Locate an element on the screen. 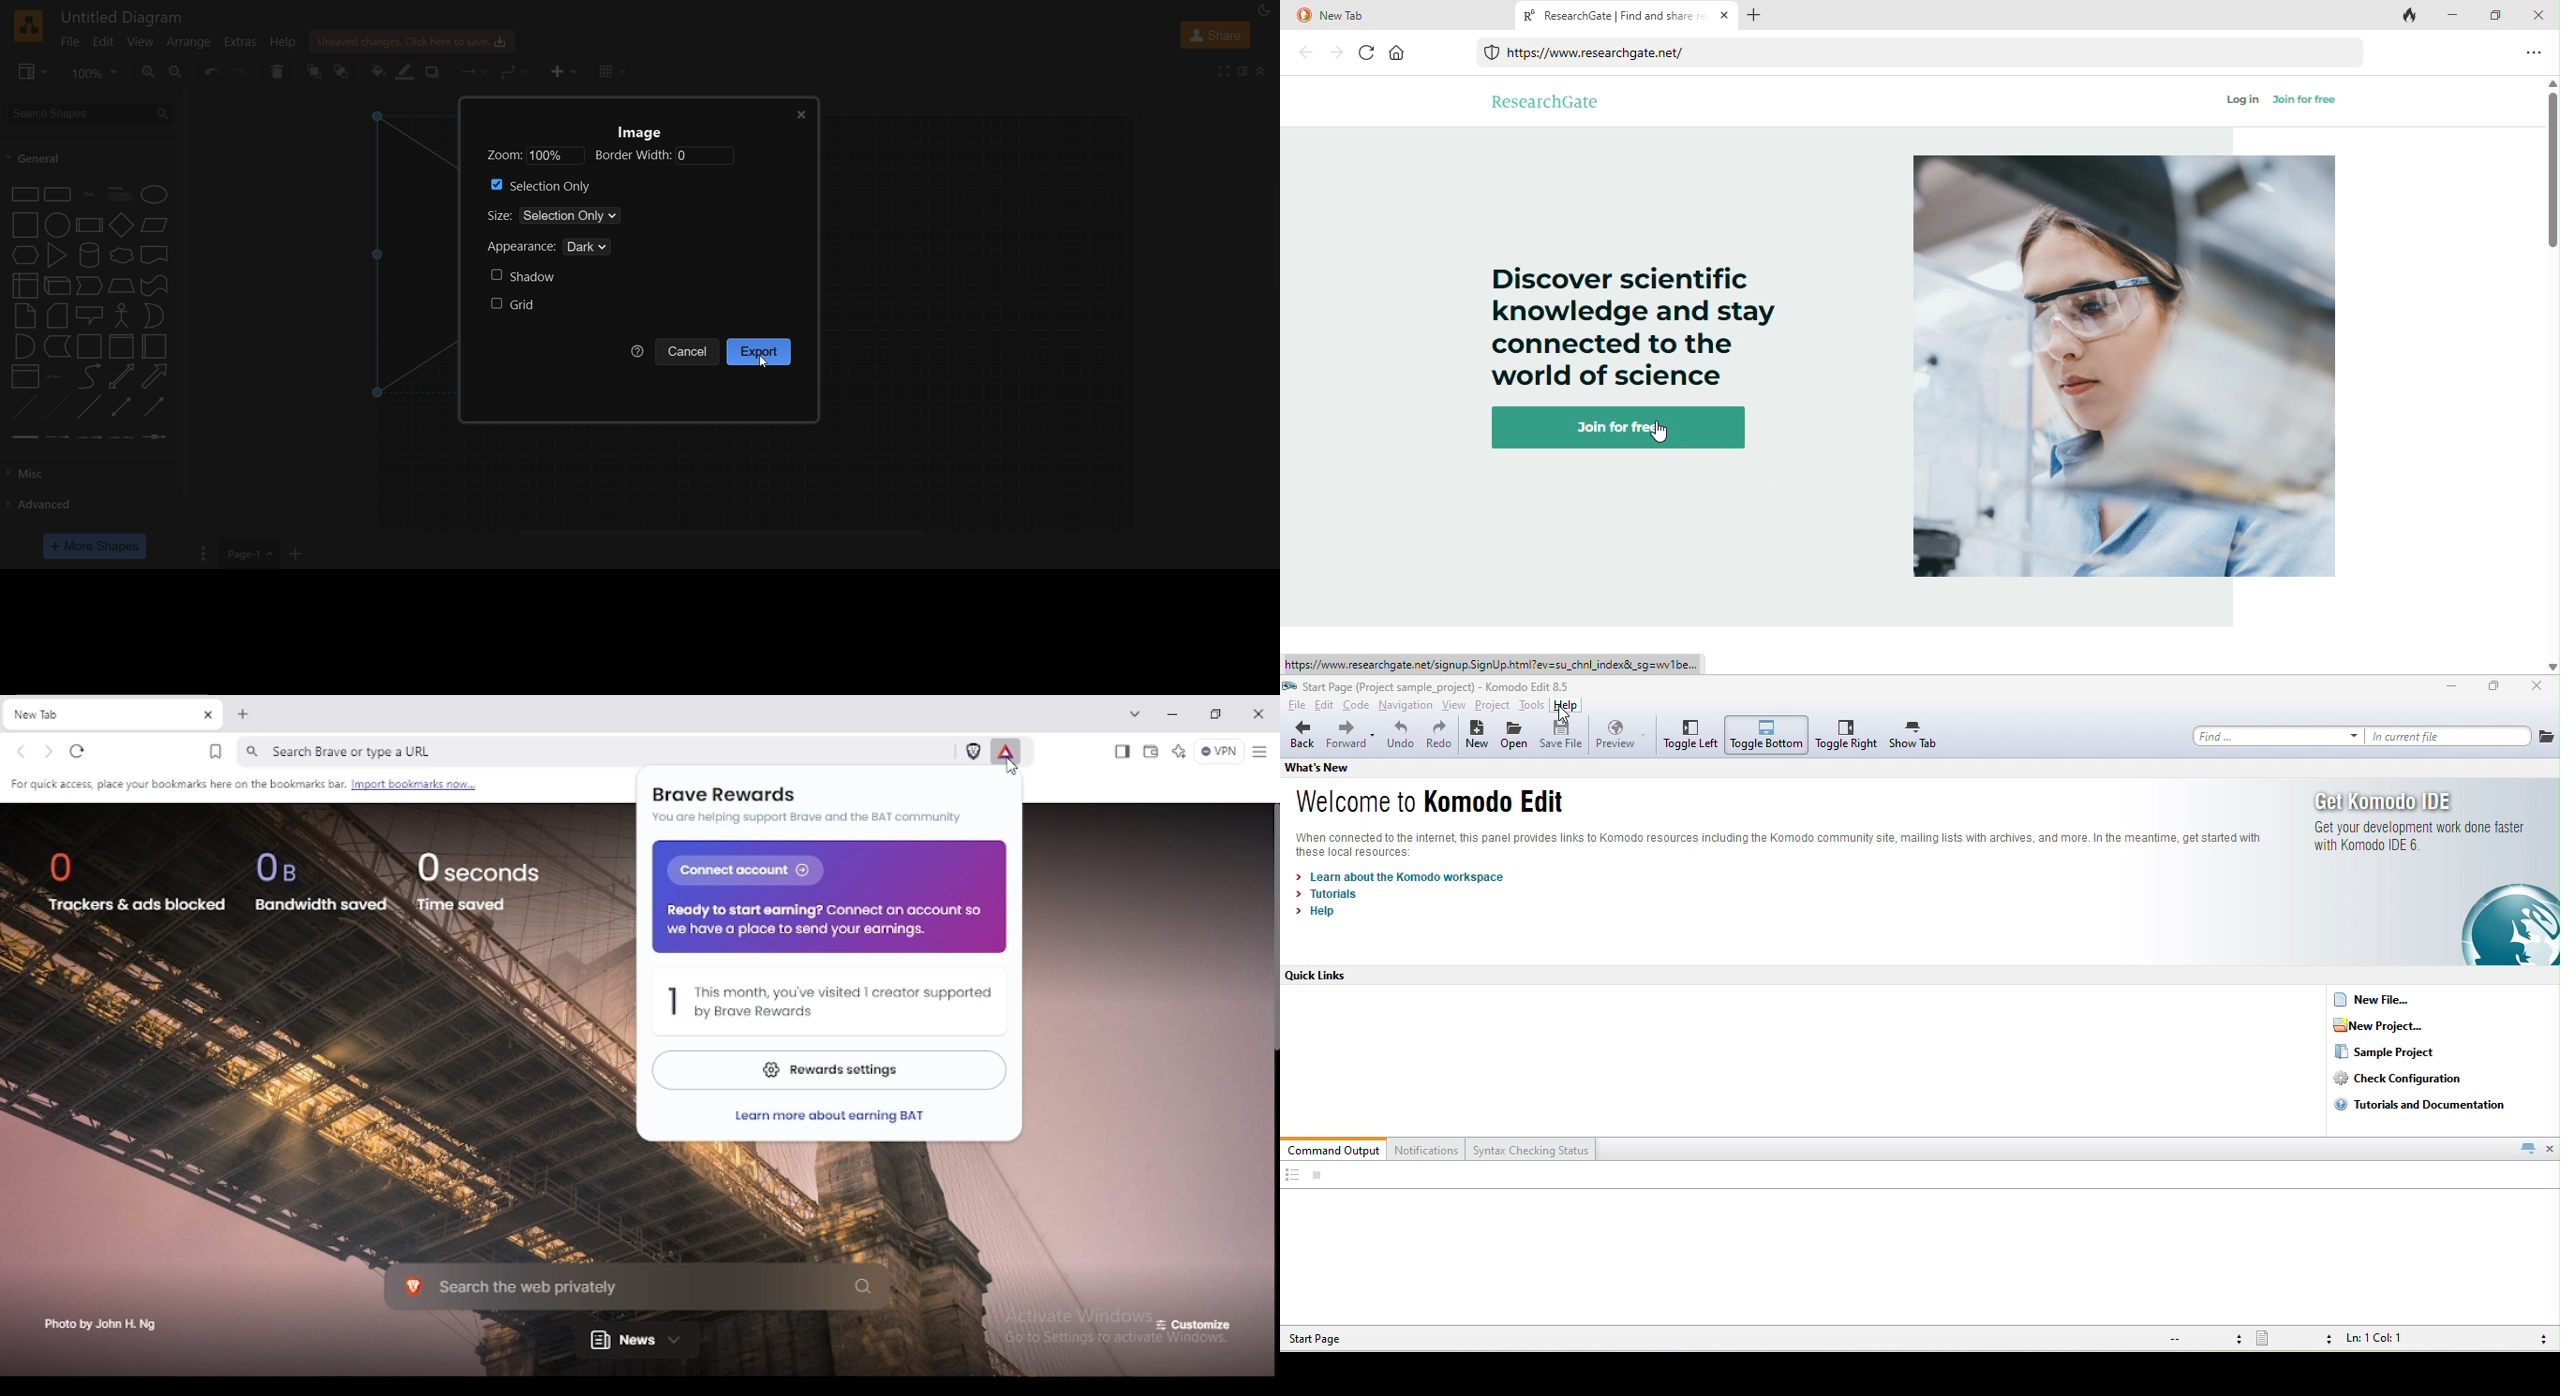 The image size is (2576, 1400). vertical scroll bar is located at coordinates (1272, 929).